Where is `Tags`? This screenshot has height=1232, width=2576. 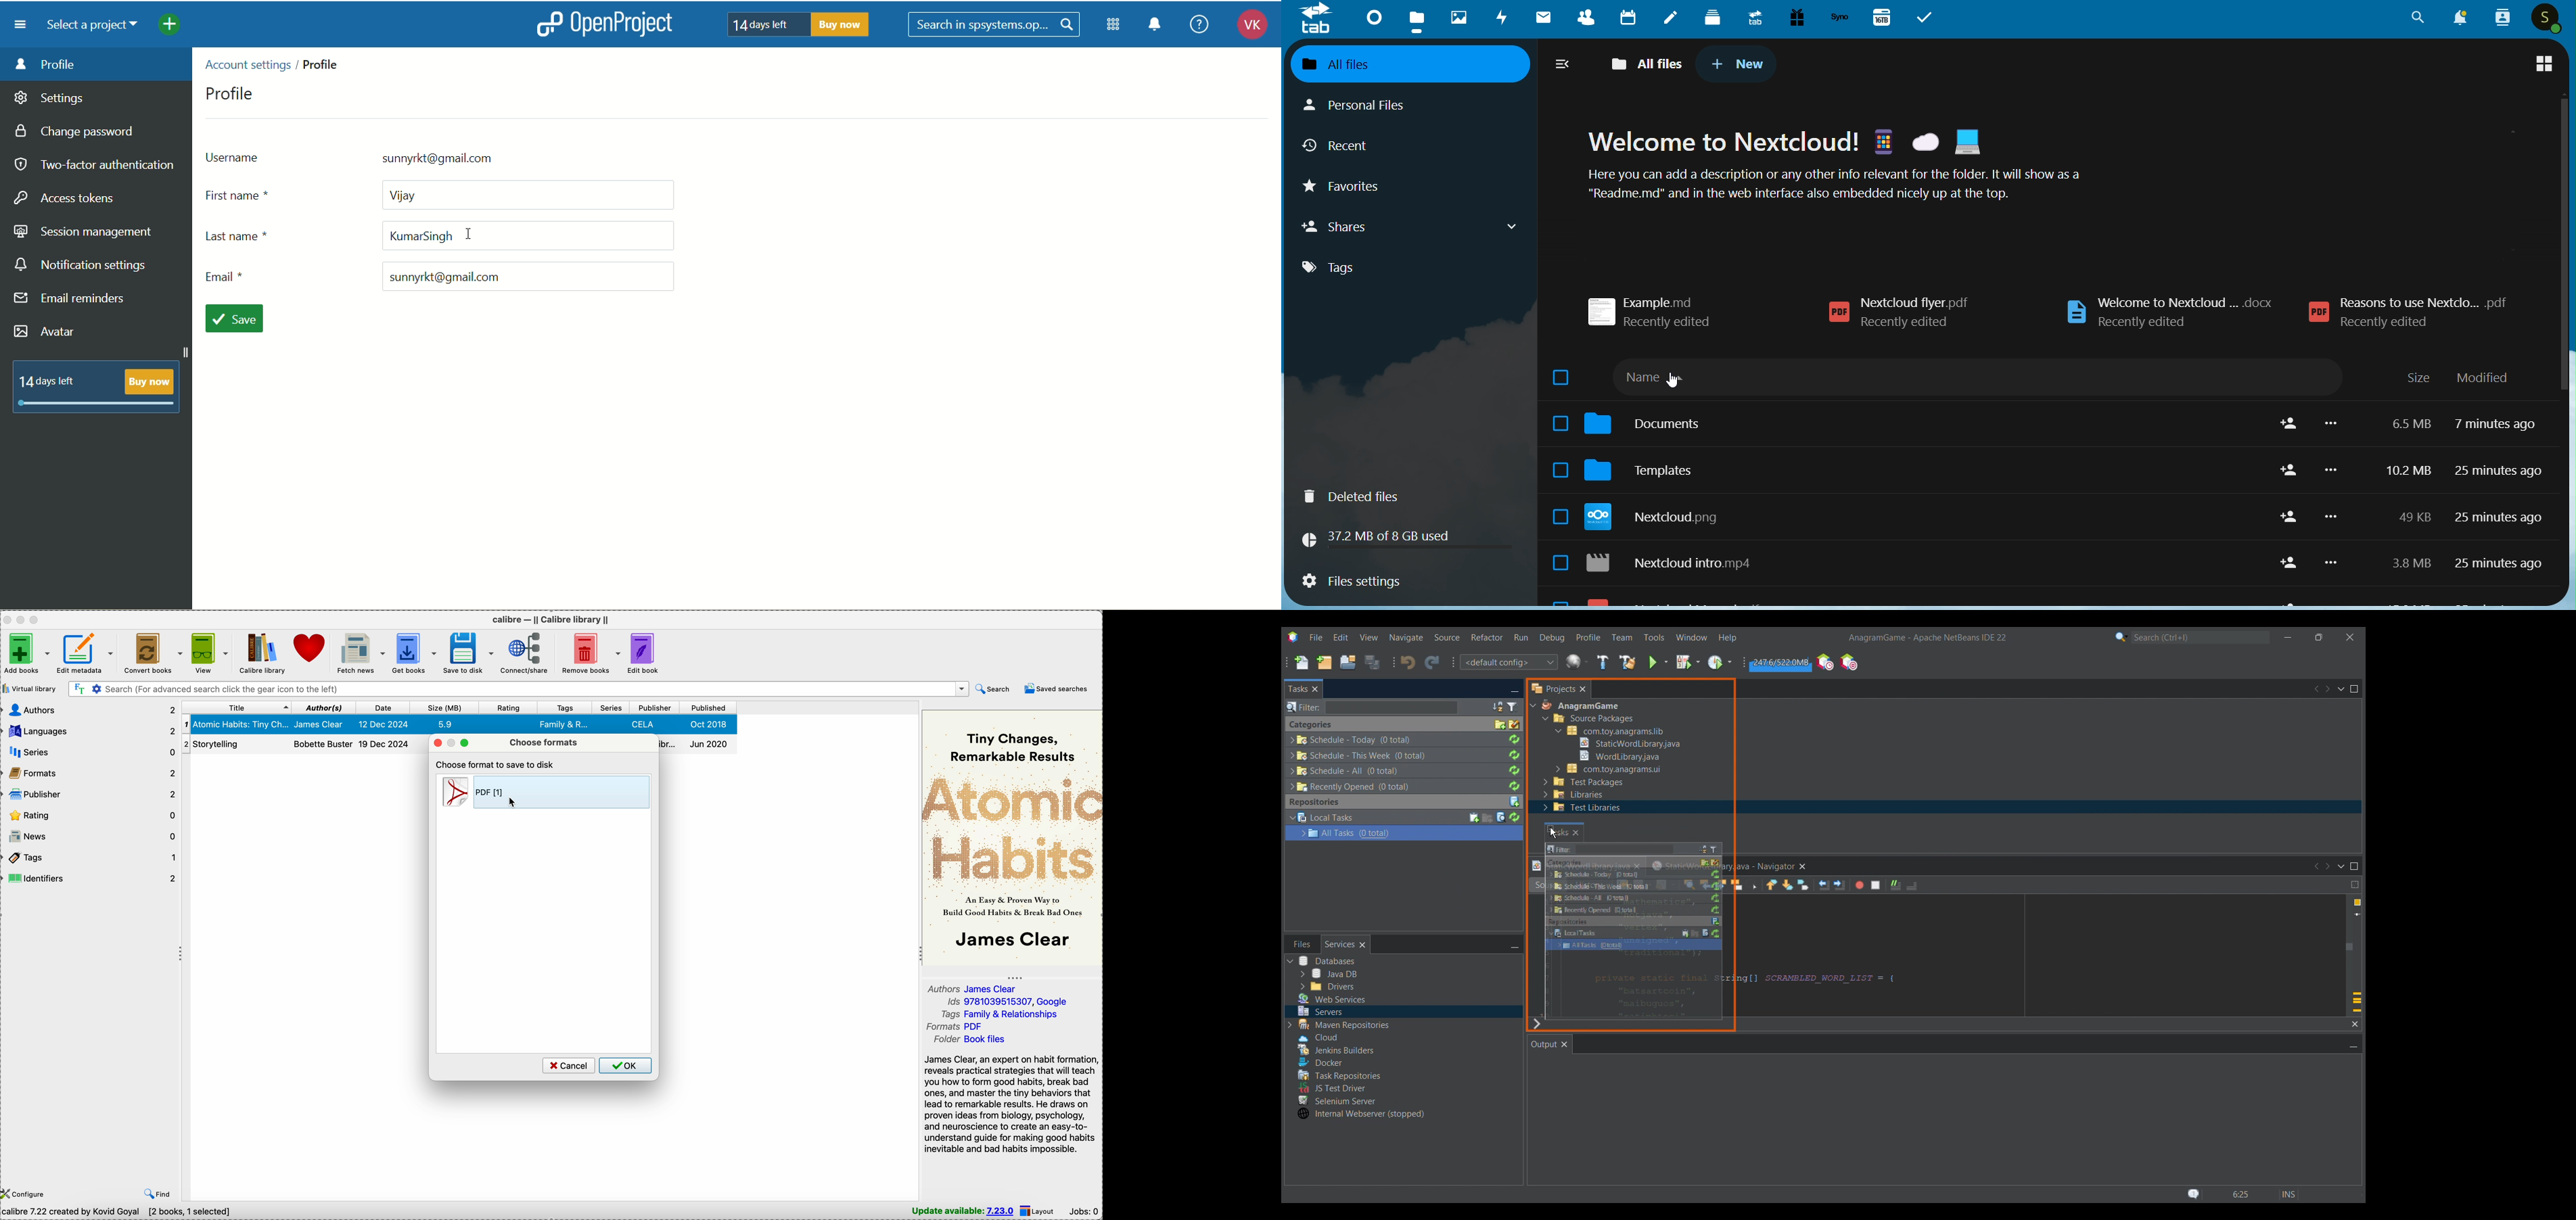 Tags is located at coordinates (1392, 268).